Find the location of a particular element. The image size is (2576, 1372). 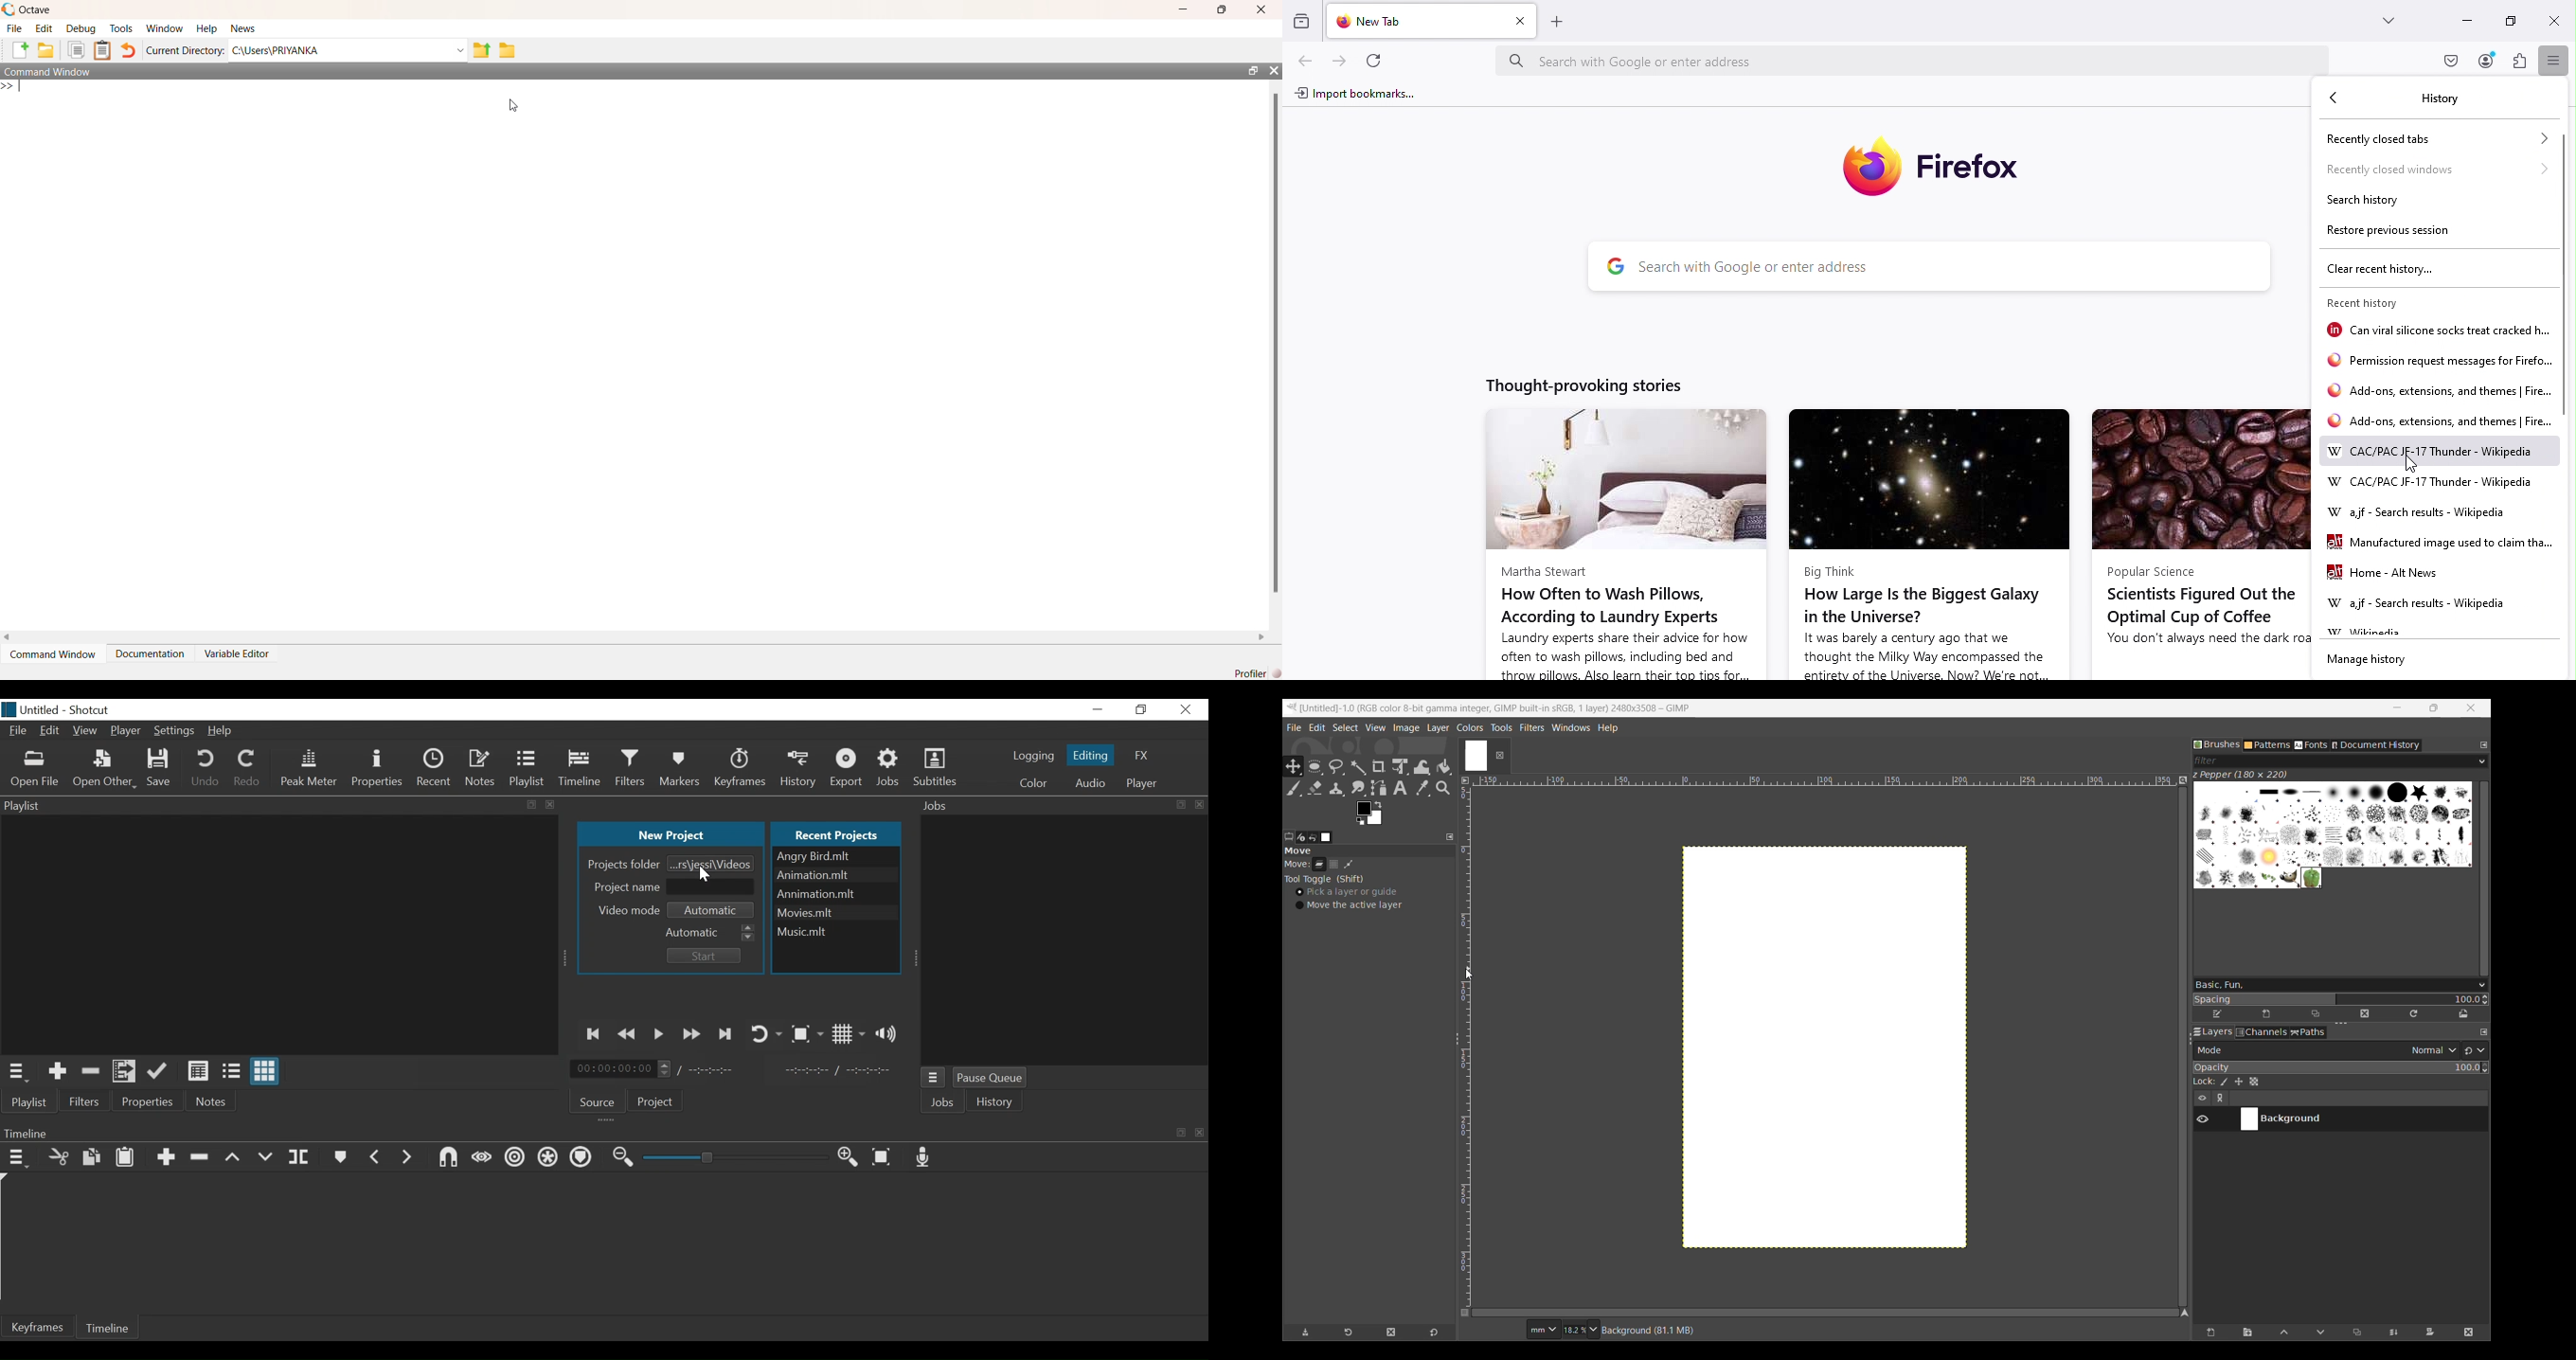

Text tool is located at coordinates (1401, 788).